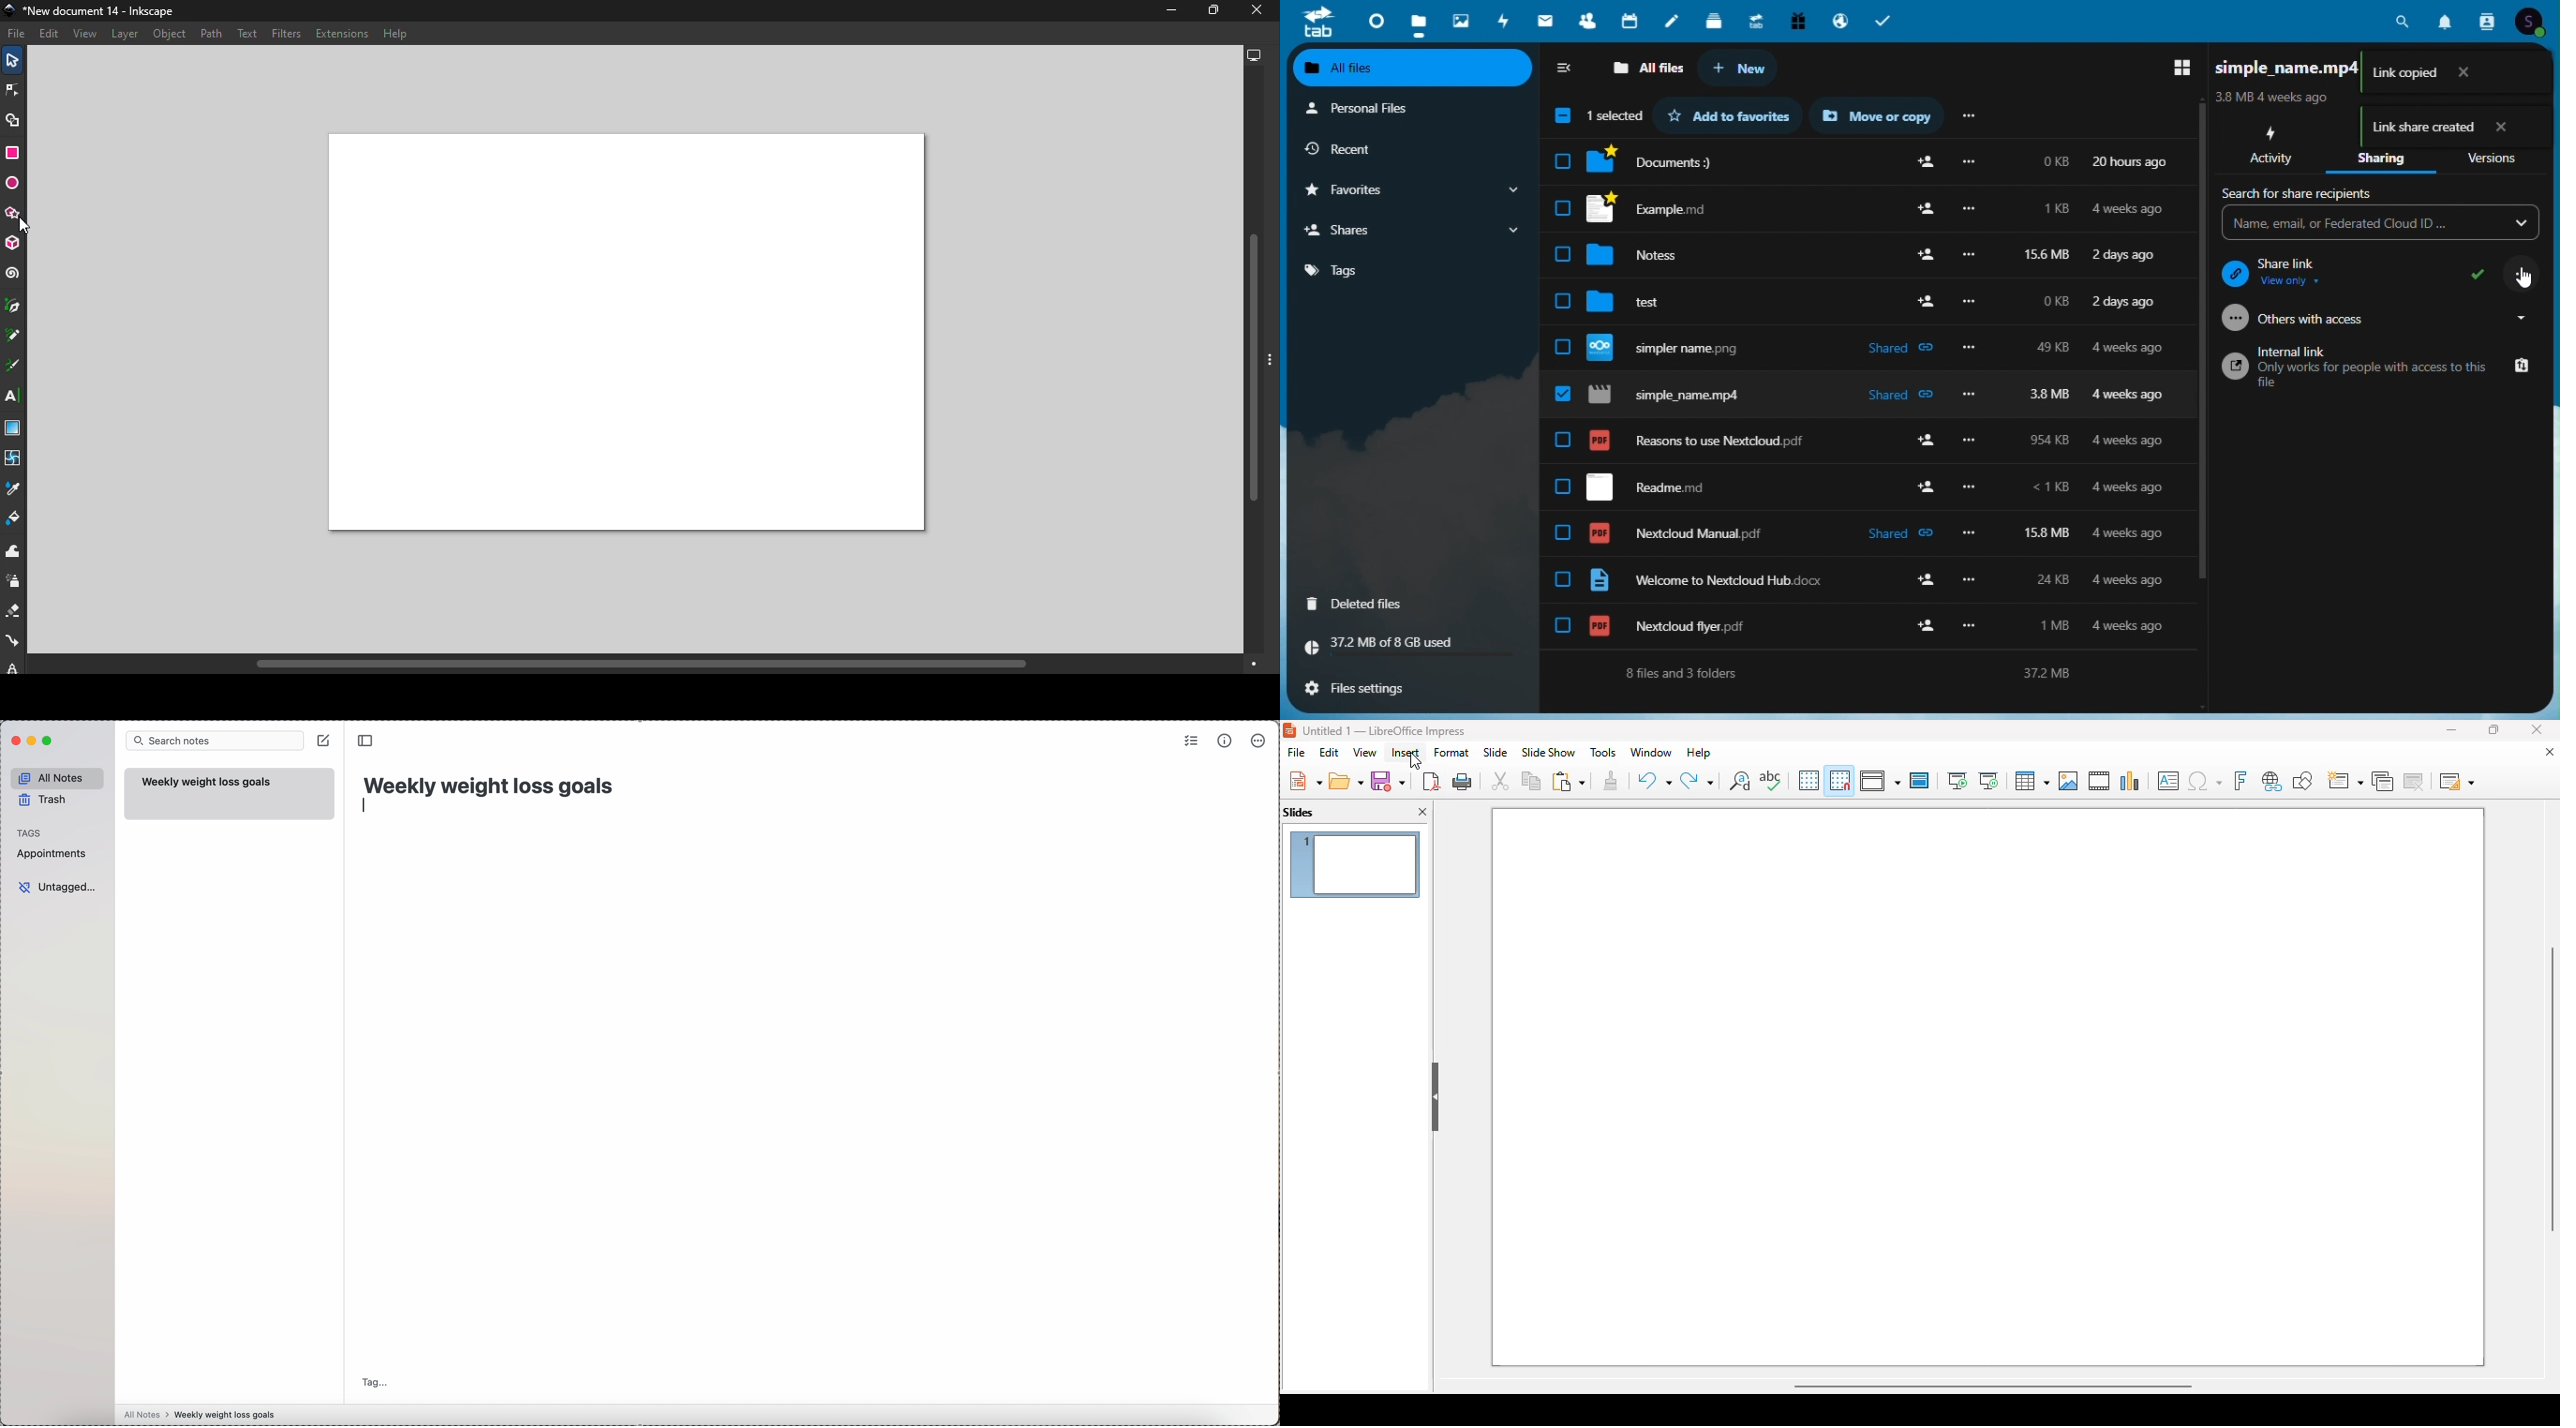 Image resolution: width=2576 pixels, height=1428 pixels. Describe the element at coordinates (1796, 20) in the screenshot. I see `Free trial` at that location.